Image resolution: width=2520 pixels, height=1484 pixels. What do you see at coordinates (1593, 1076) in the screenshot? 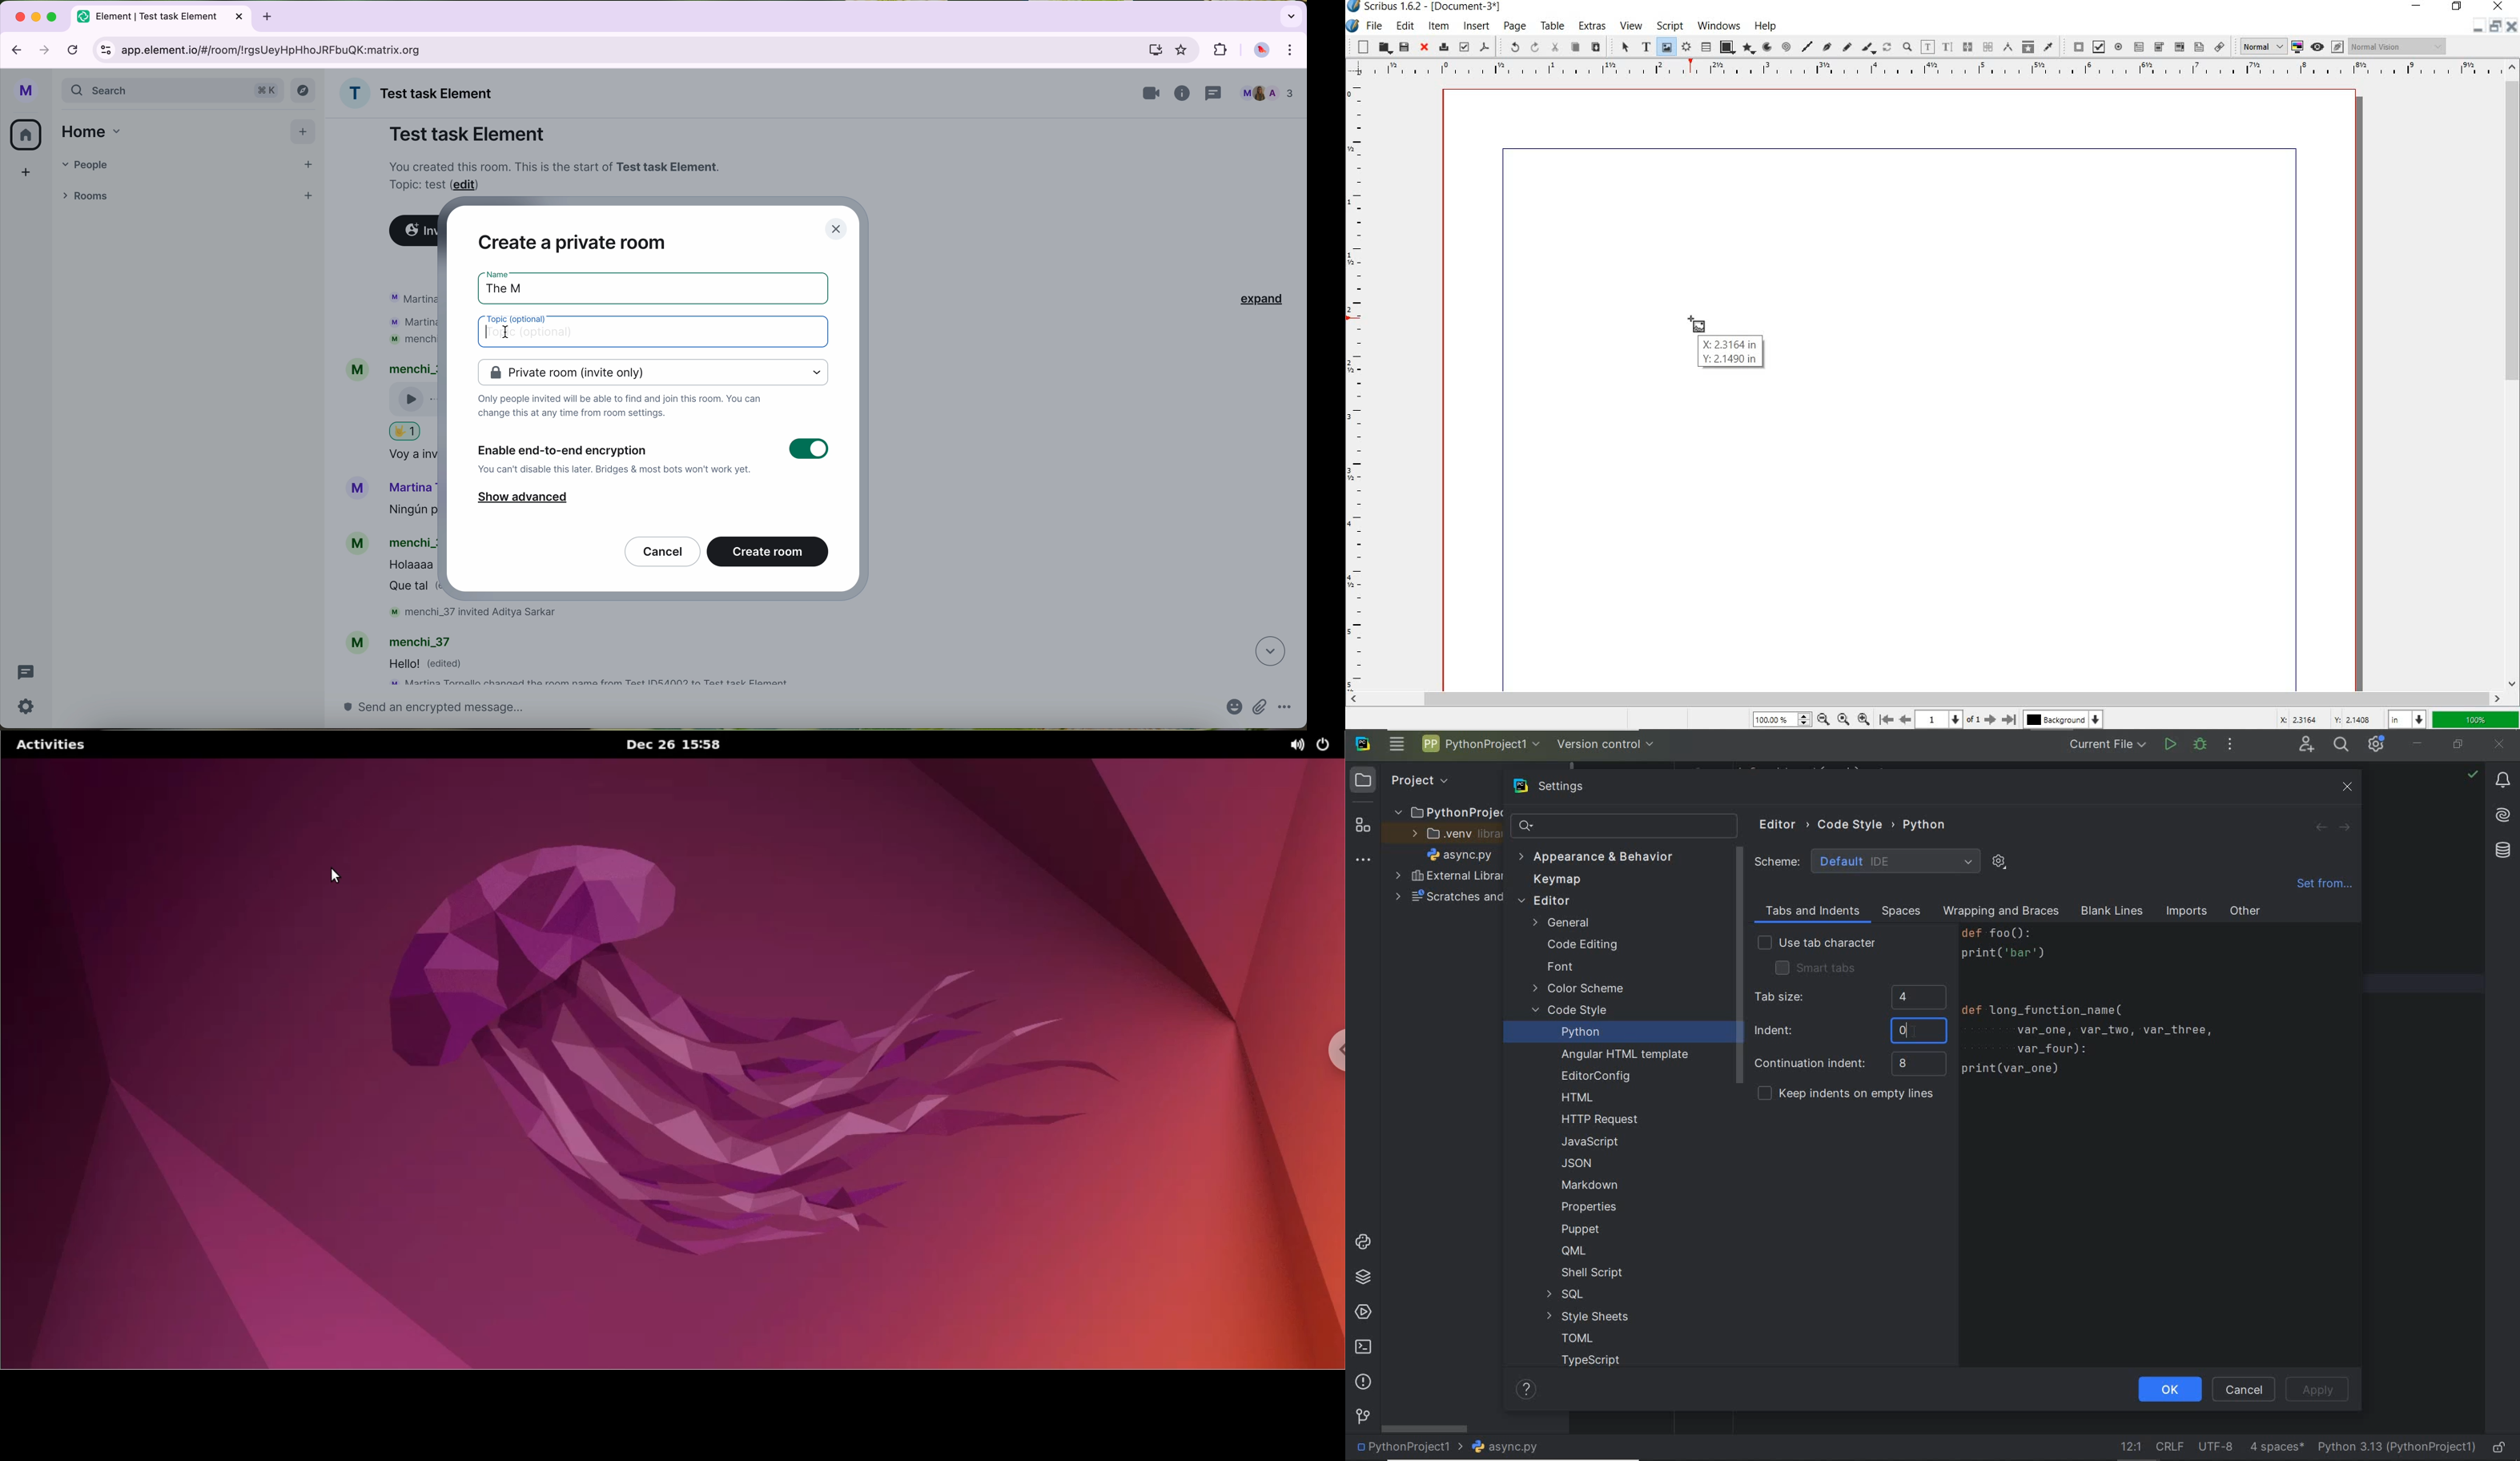
I see `Editoronfig` at bounding box center [1593, 1076].